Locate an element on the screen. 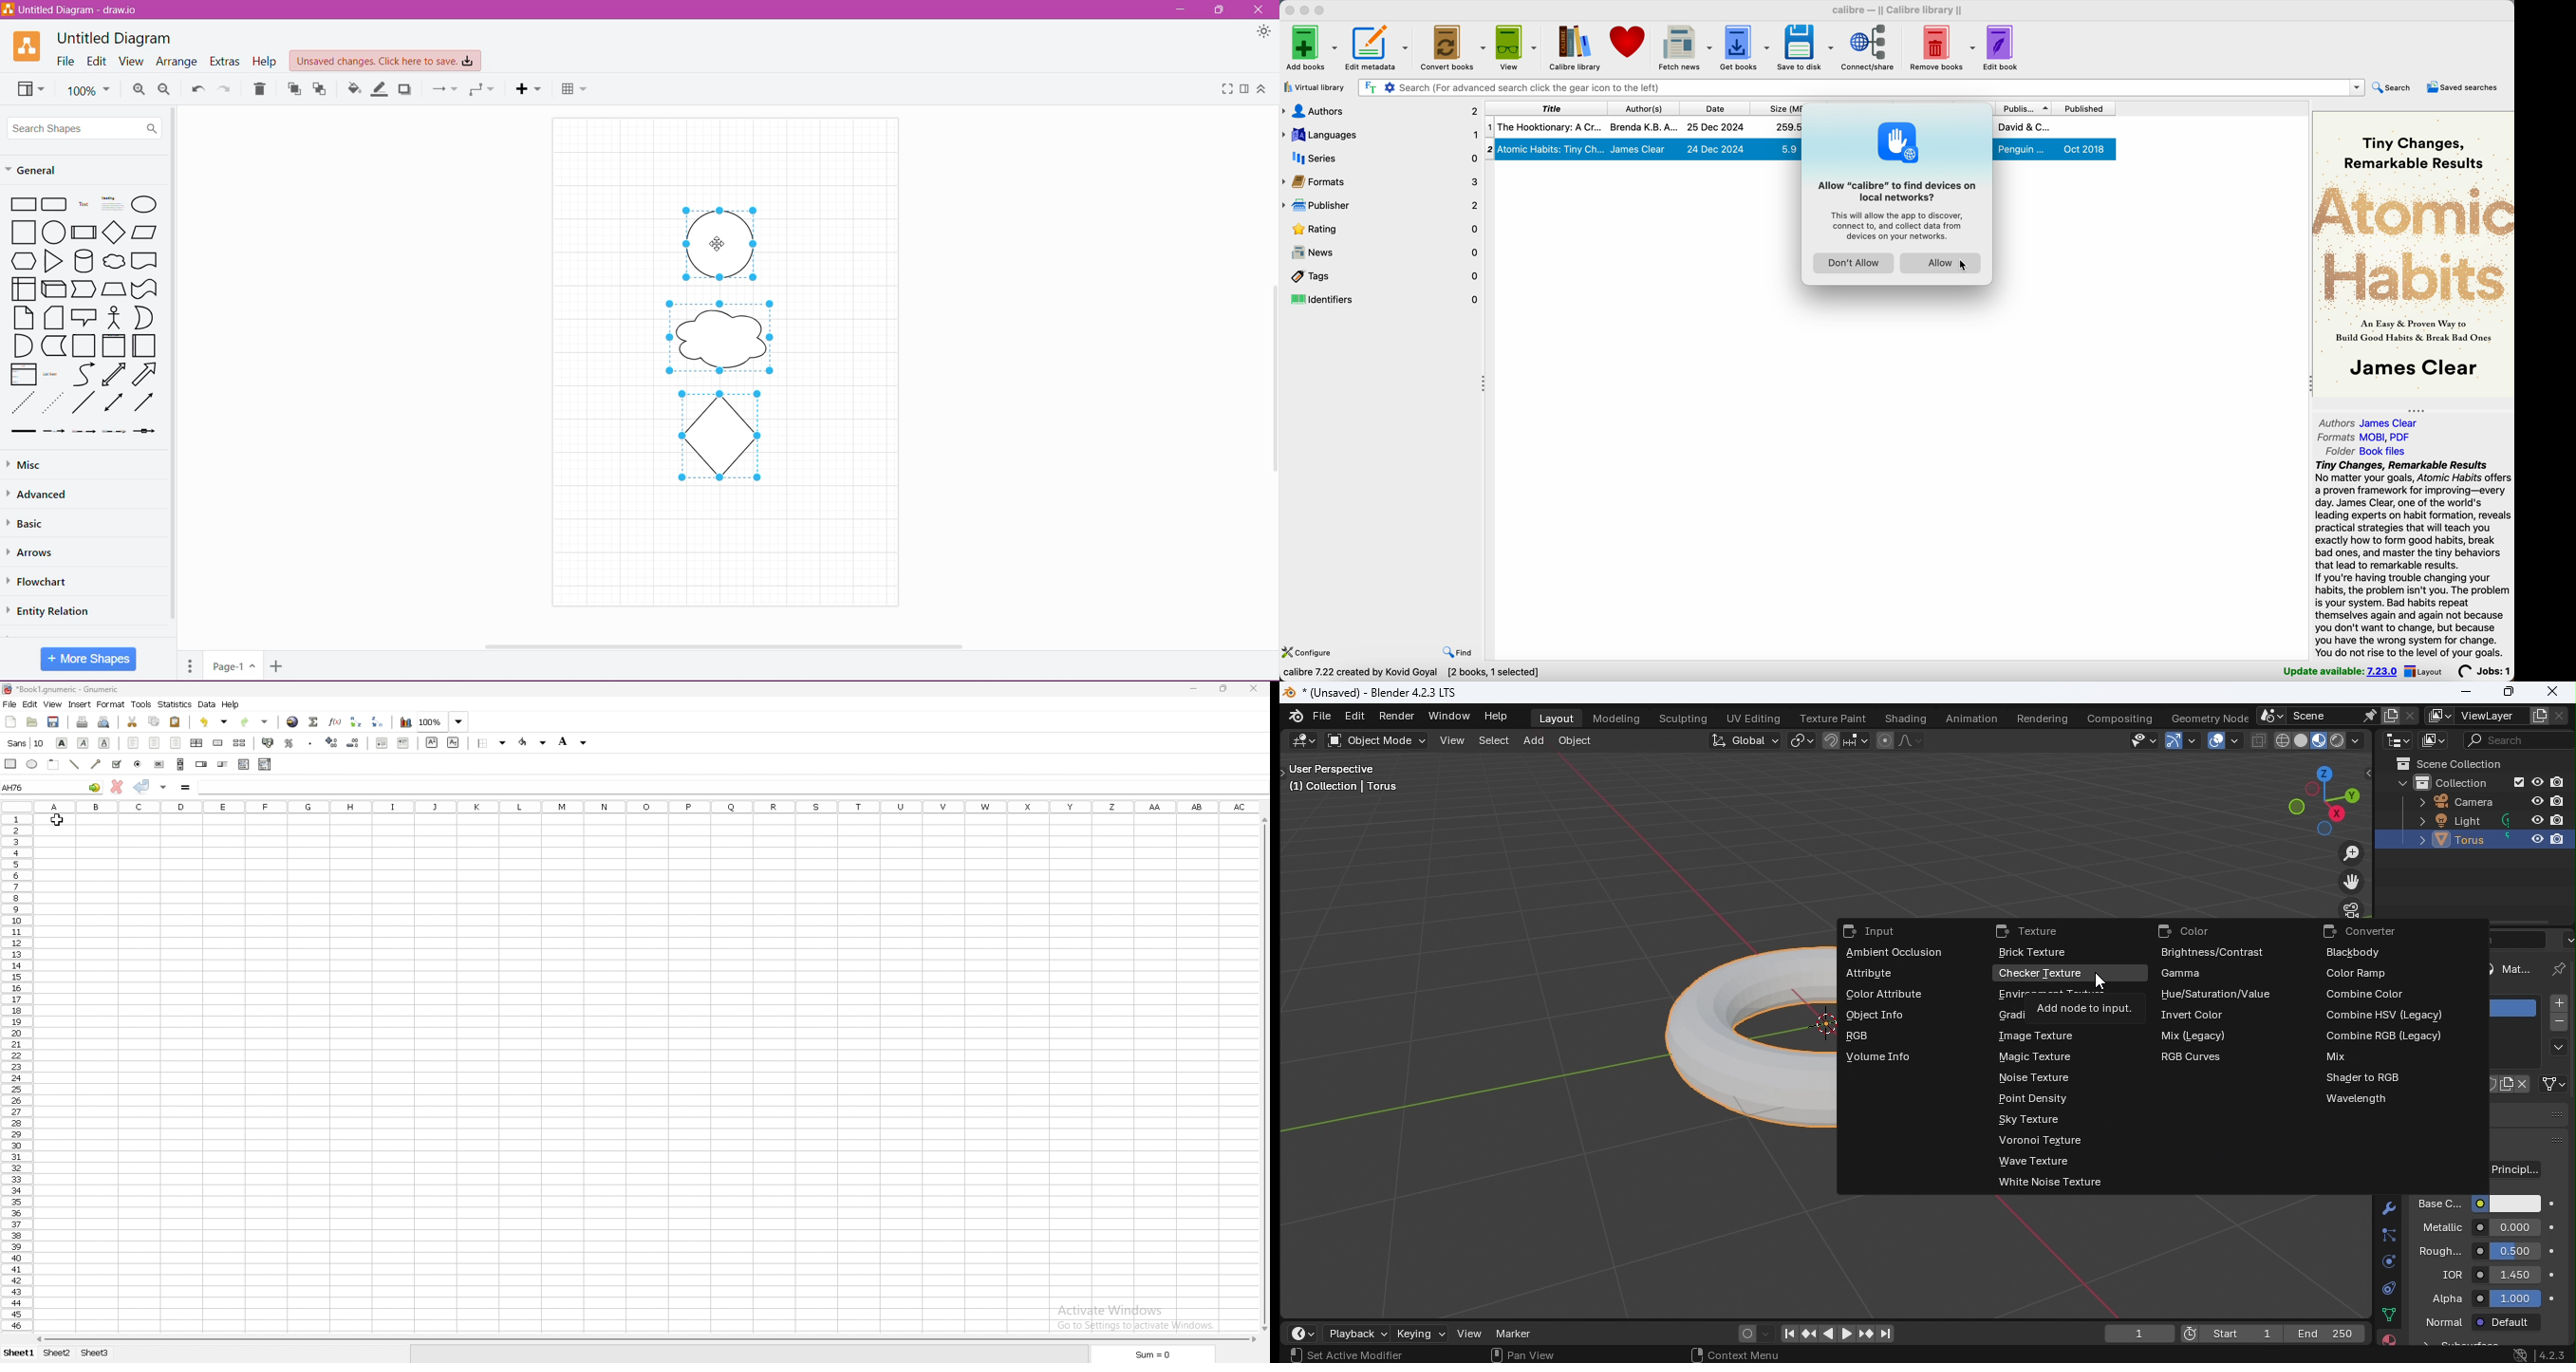  languages is located at coordinates (1381, 136).